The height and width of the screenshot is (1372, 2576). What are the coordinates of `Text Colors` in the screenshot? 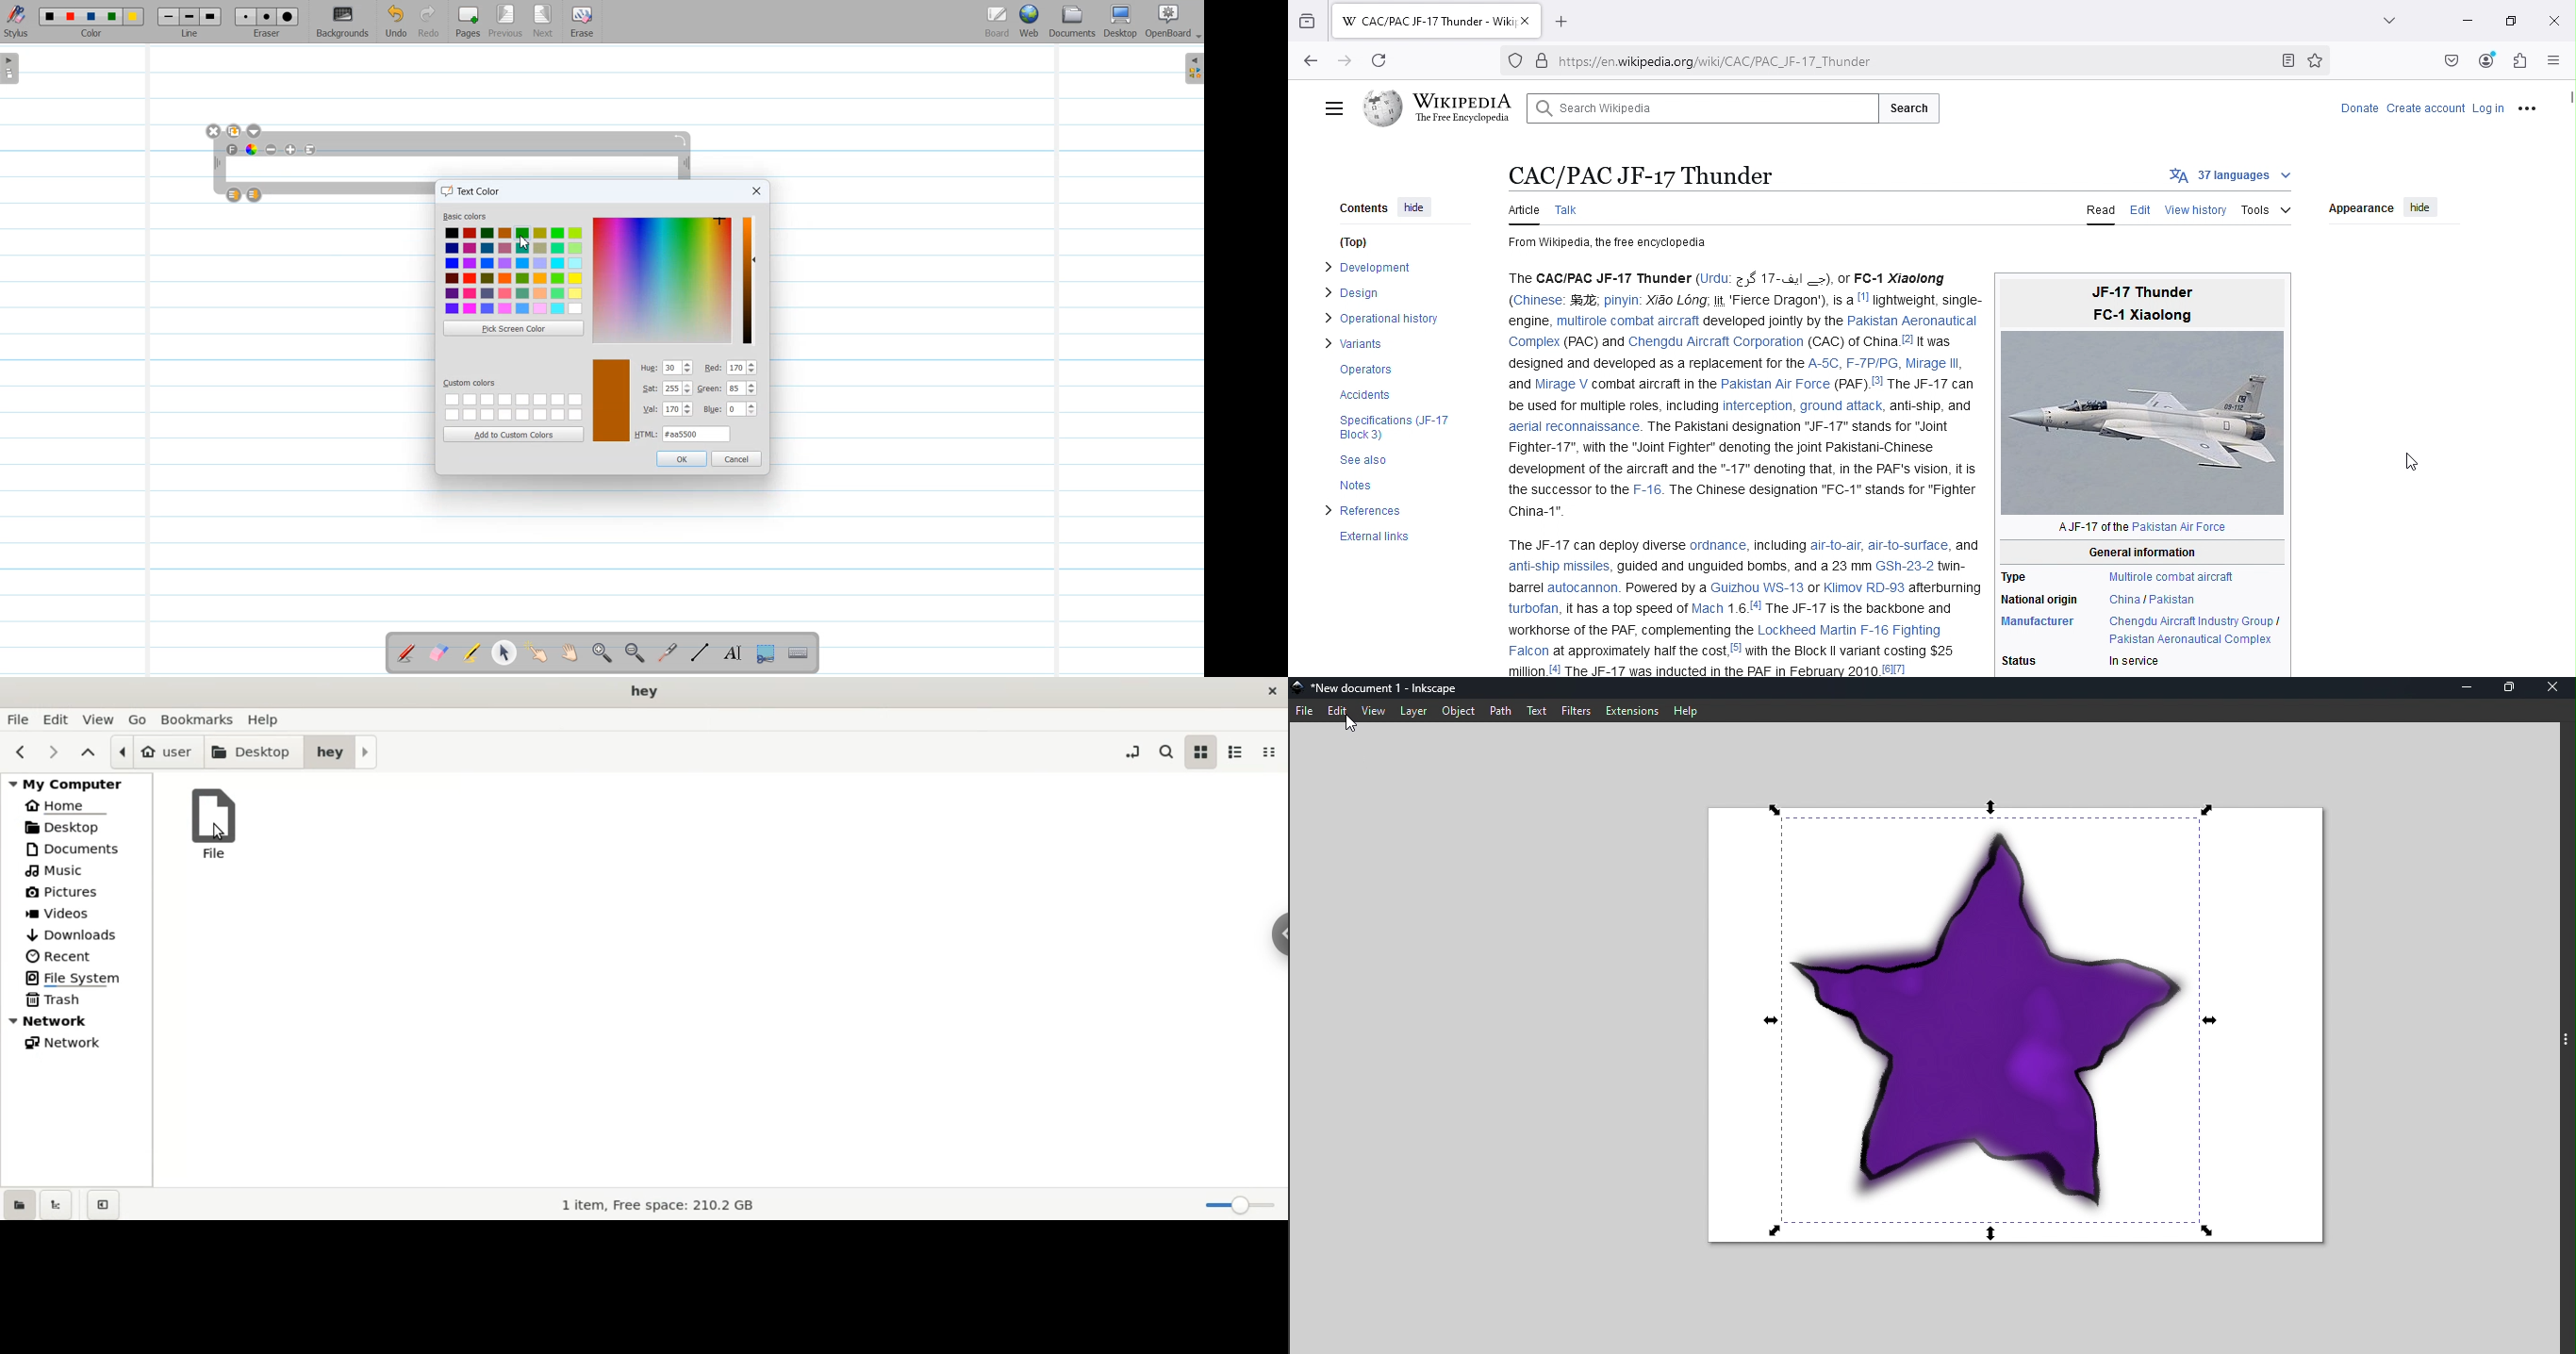 It's located at (514, 271).